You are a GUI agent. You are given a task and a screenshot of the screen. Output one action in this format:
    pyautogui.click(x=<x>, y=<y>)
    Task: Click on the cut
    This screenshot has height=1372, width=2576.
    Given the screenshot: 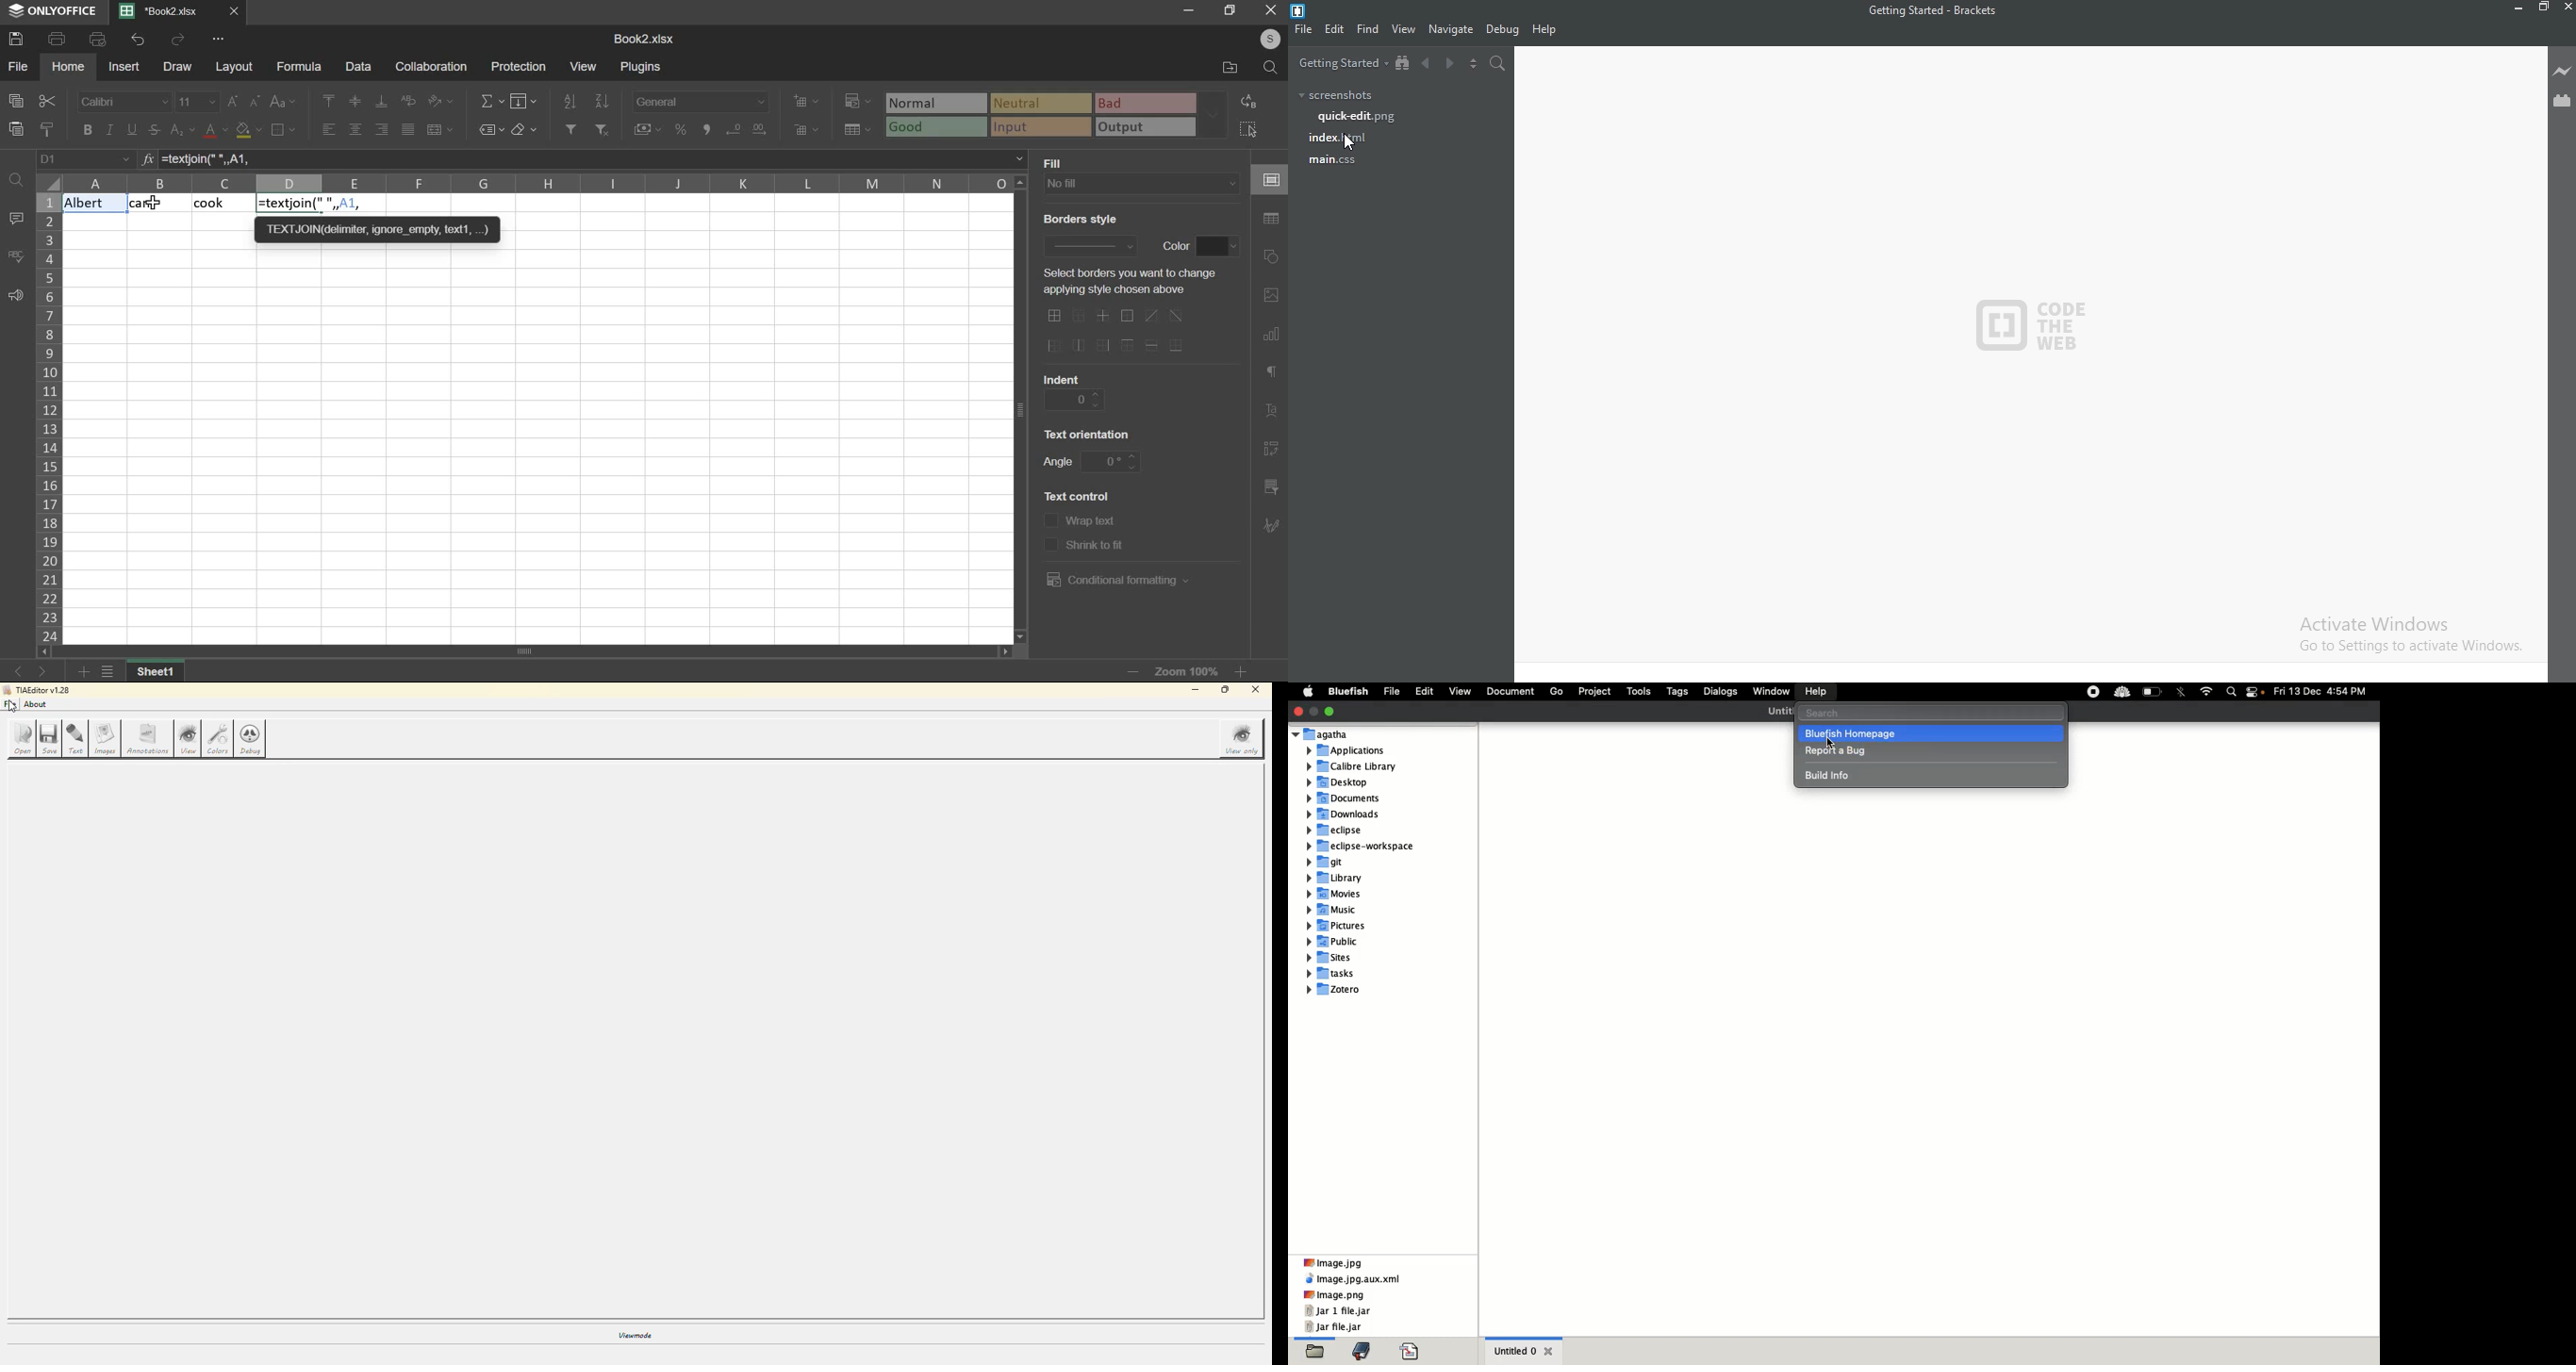 What is the action you would take?
    pyautogui.click(x=46, y=101)
    